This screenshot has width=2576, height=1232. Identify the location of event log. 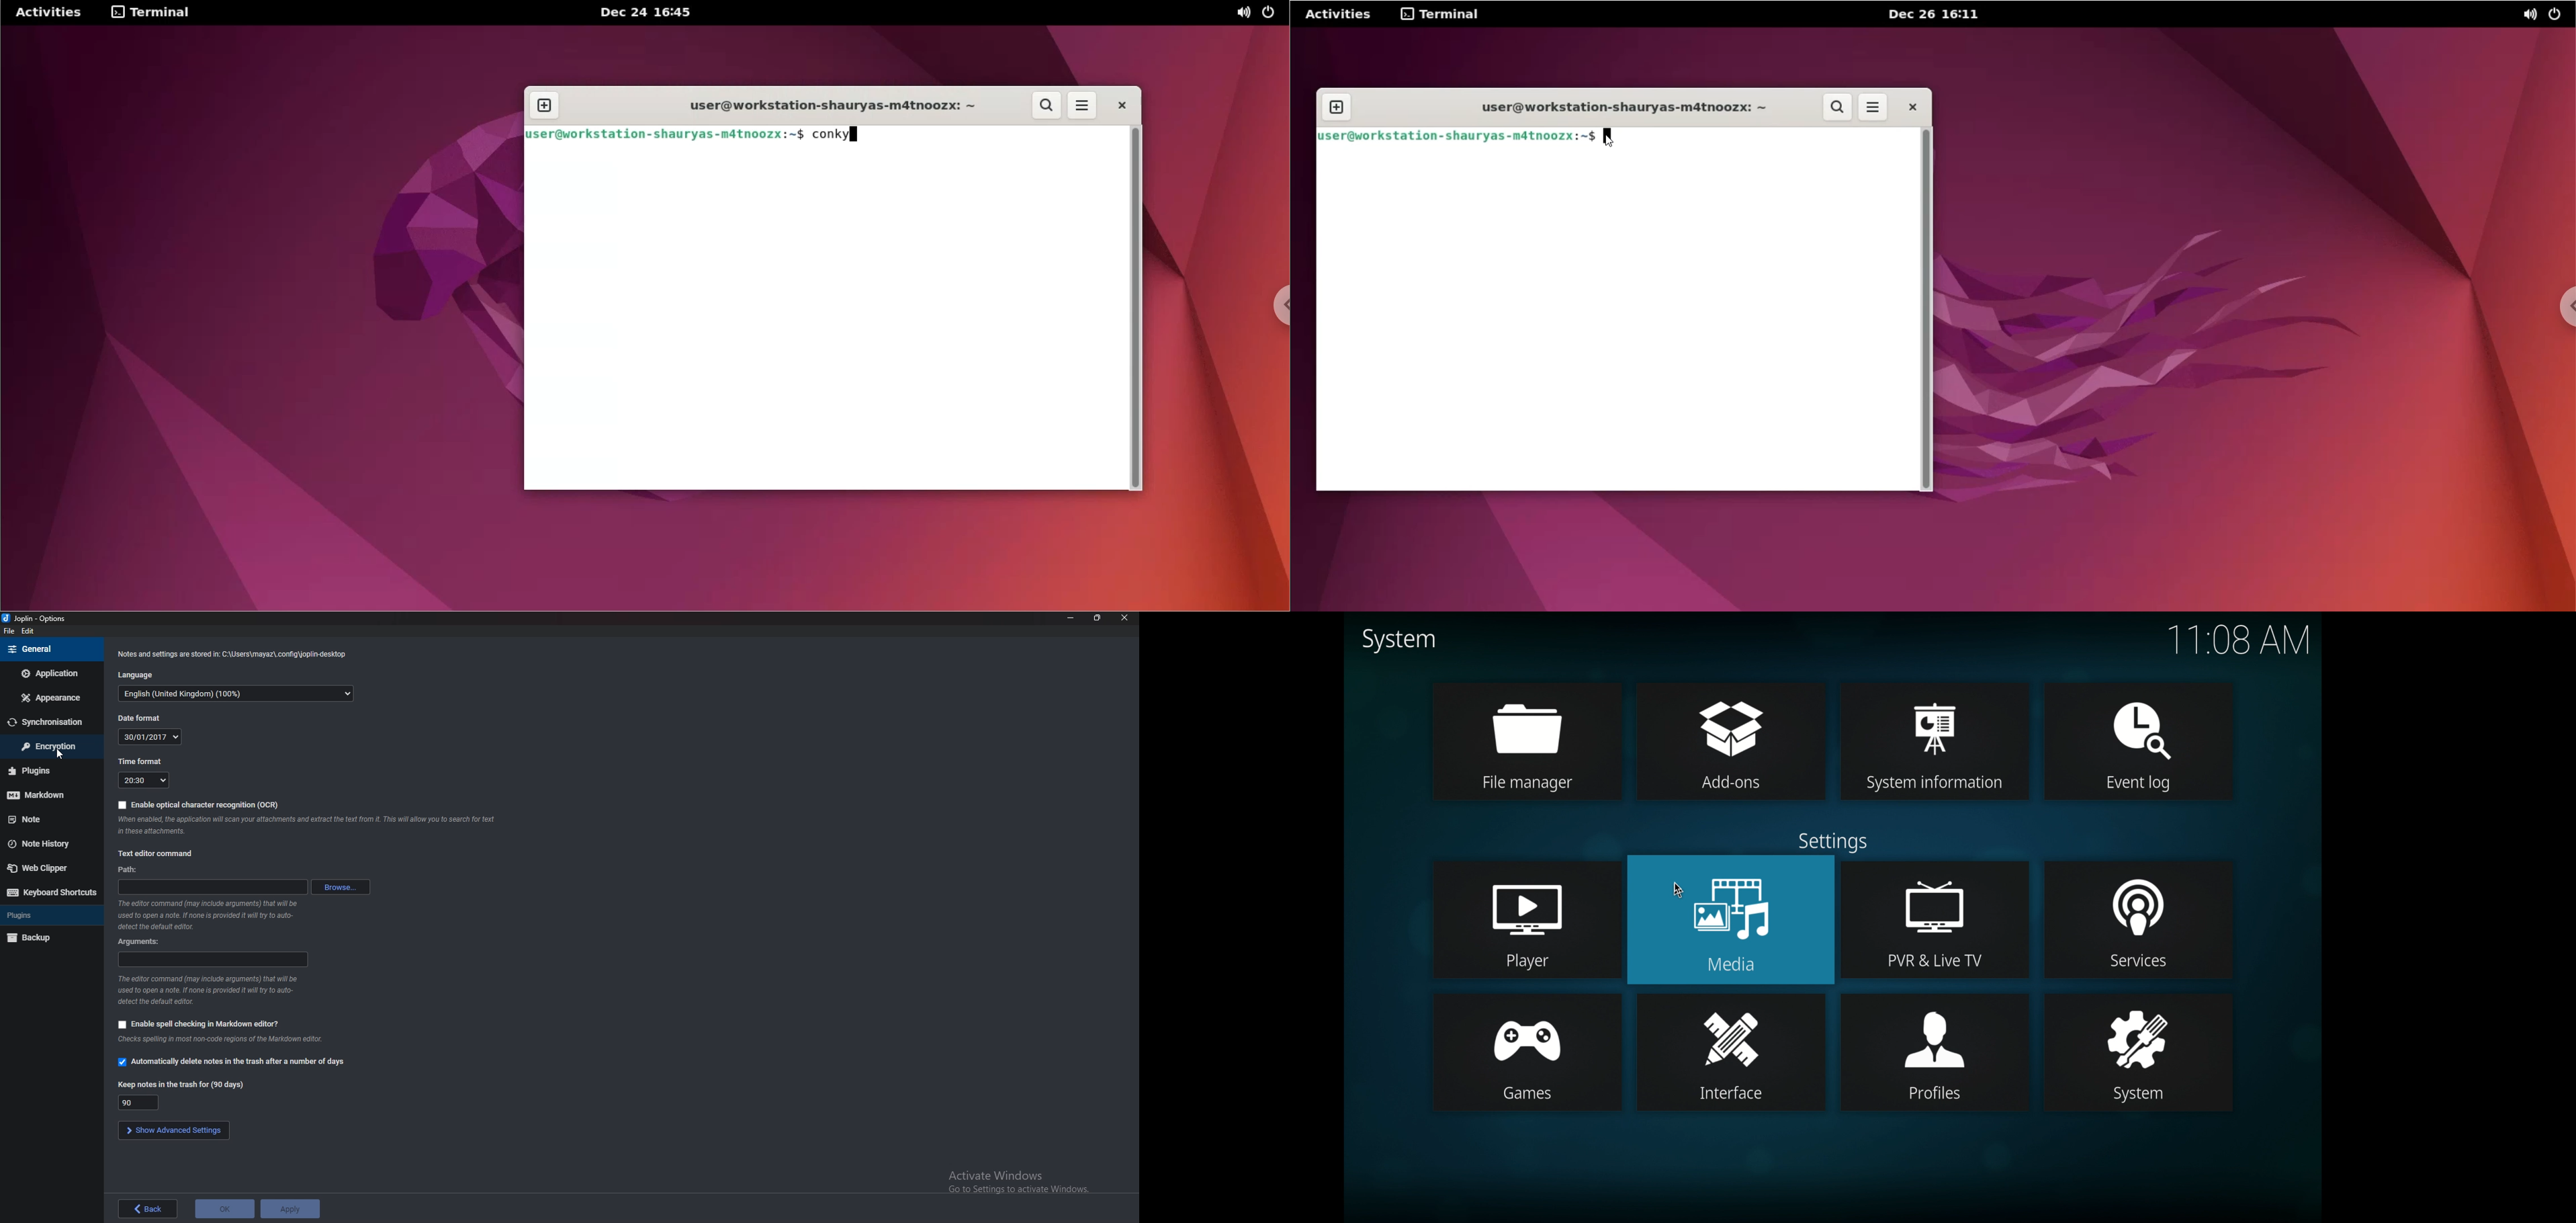
(2141, 741).